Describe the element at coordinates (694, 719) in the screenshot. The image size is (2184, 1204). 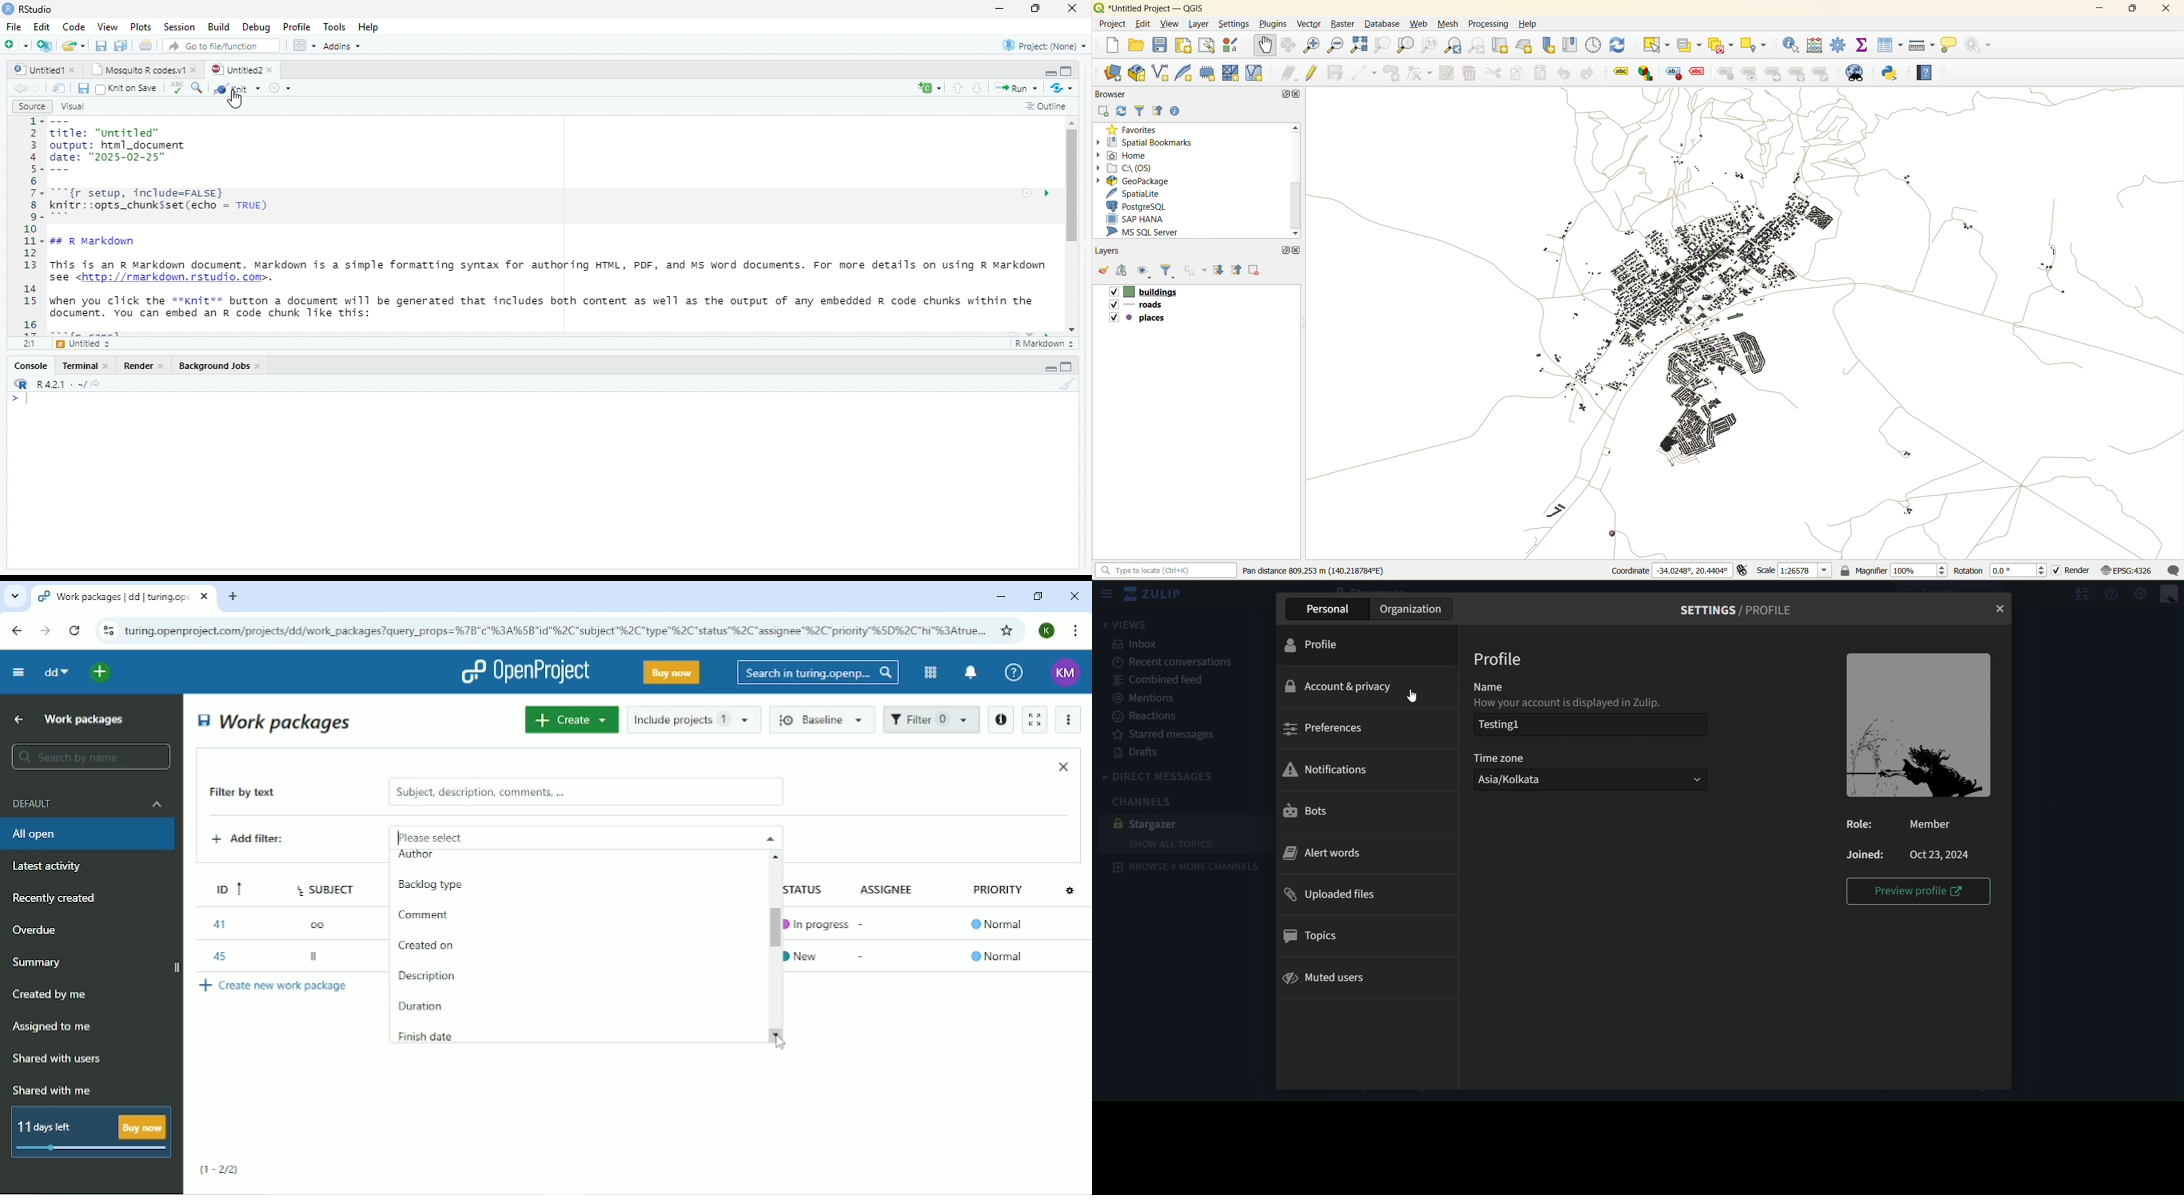
I see `Include projects 1` at that location.